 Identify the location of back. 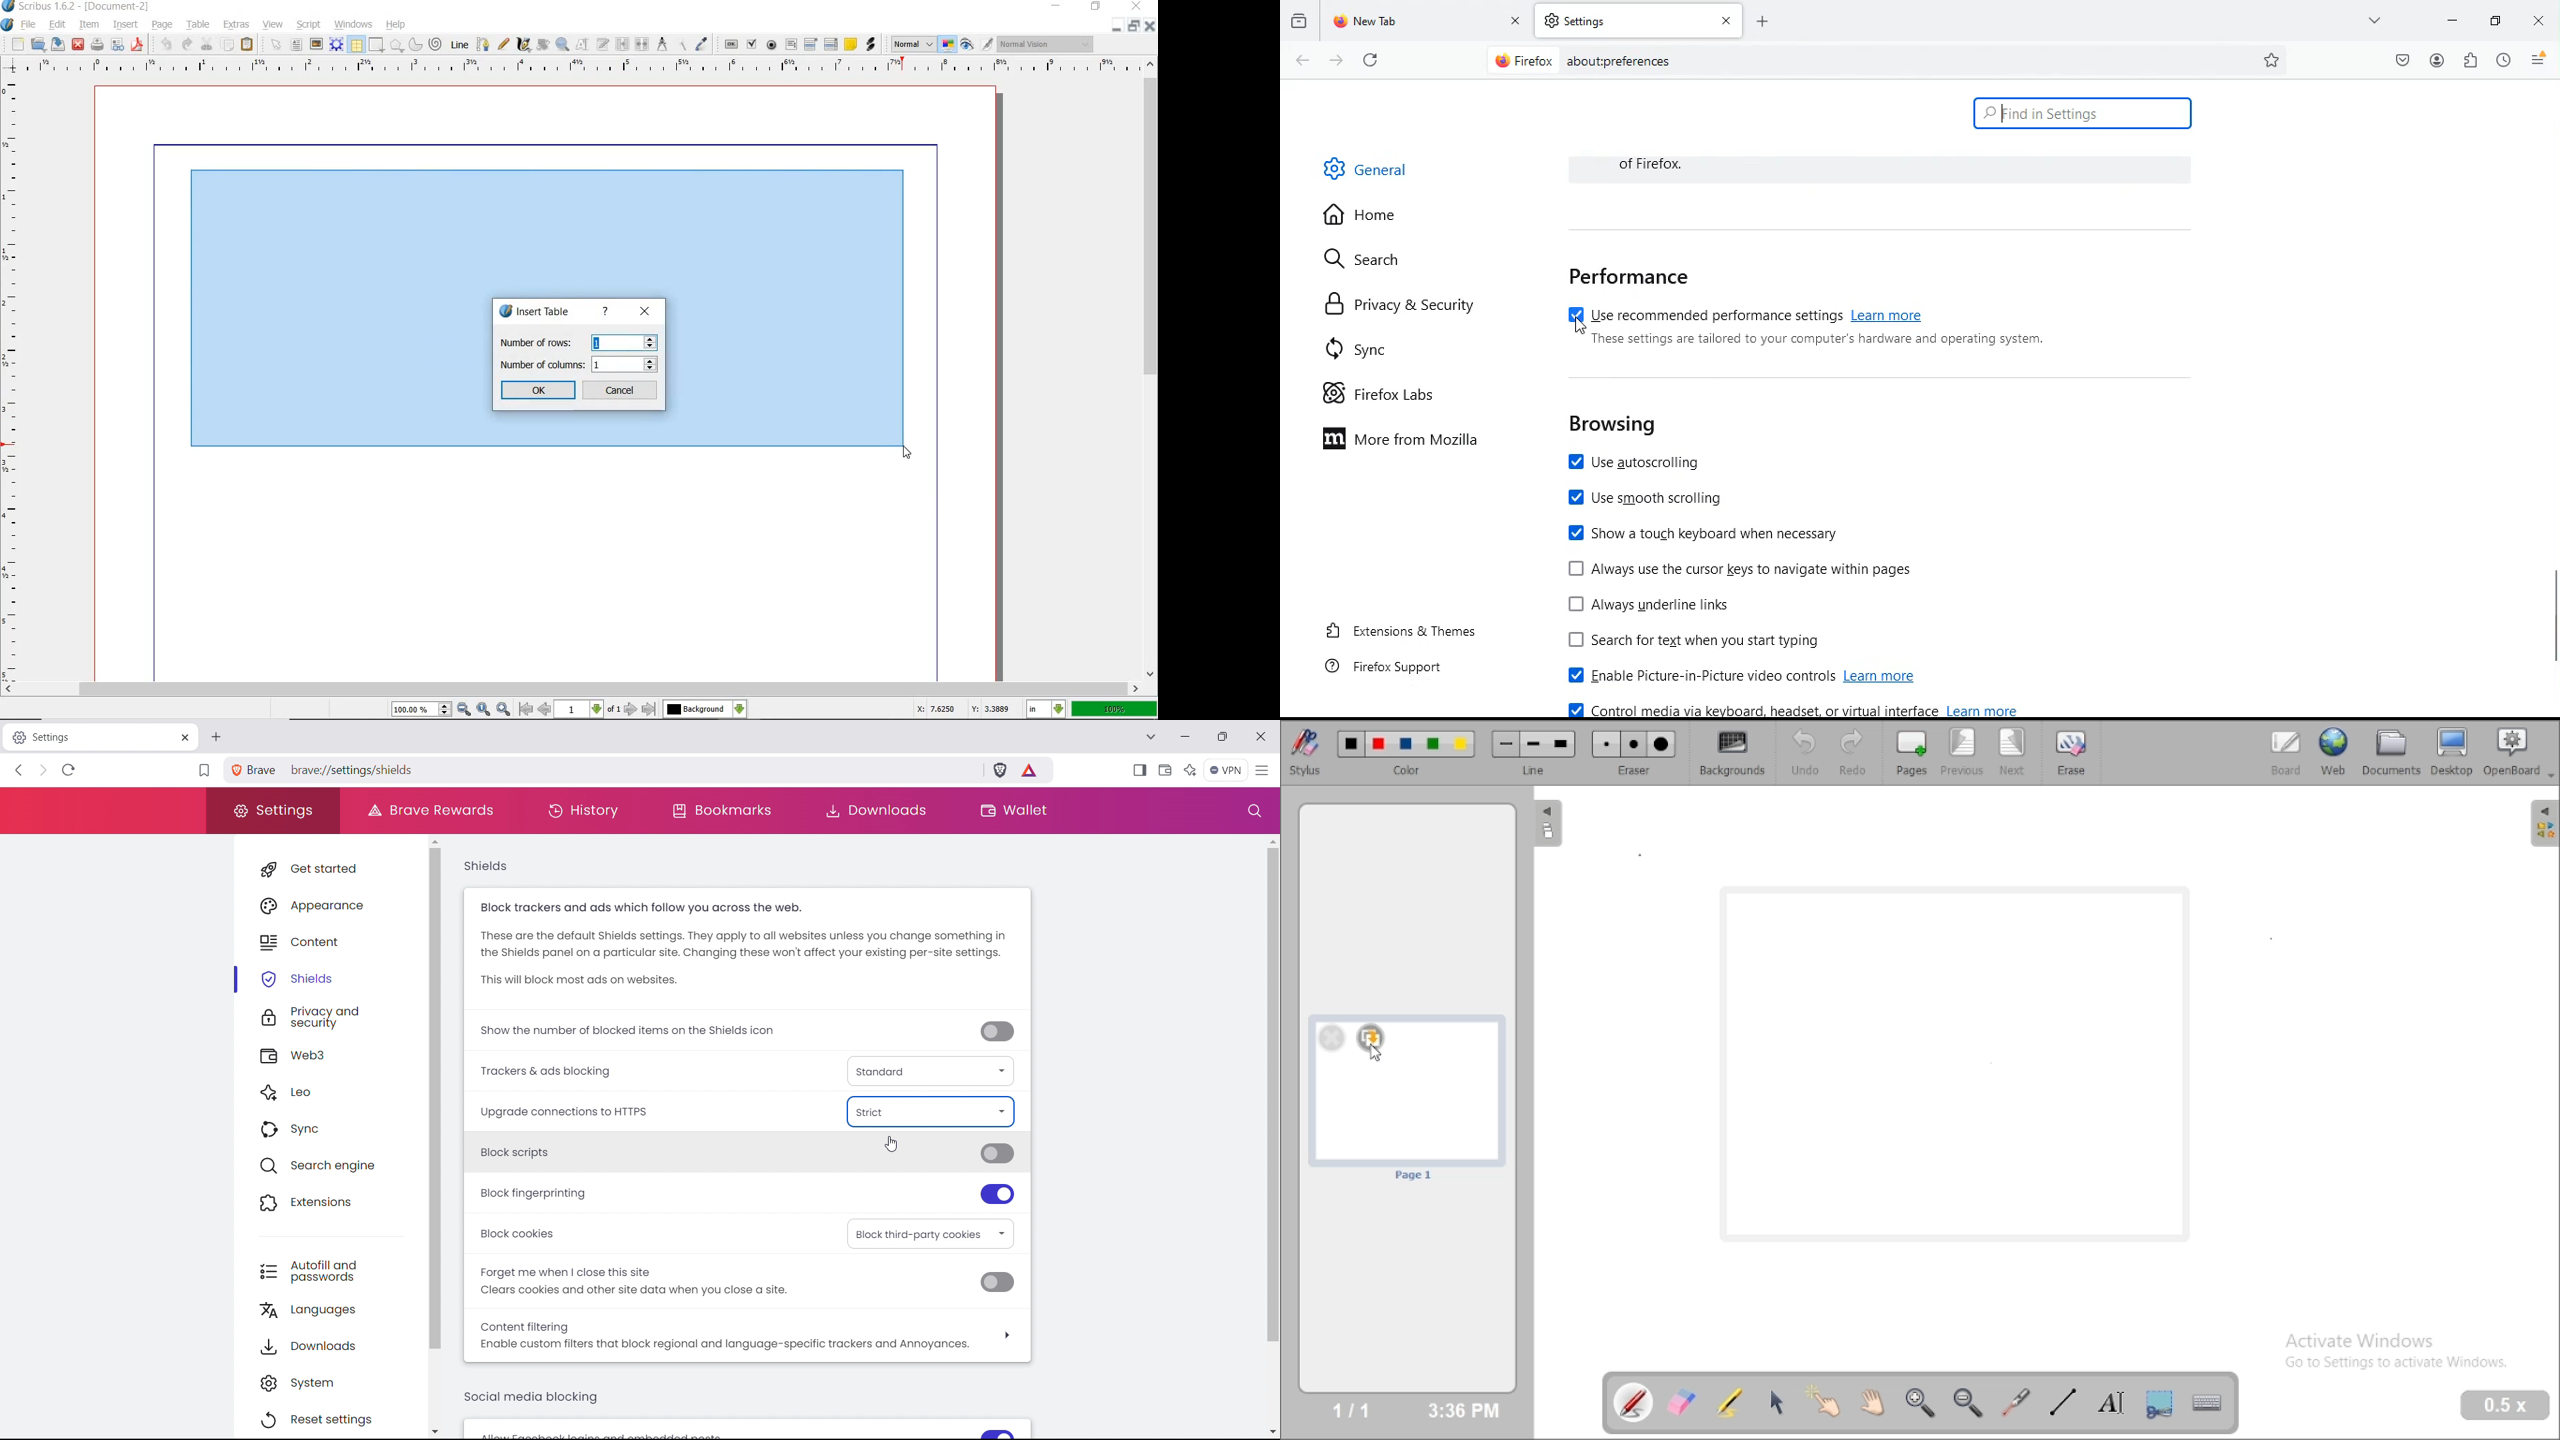
(1301, 61).